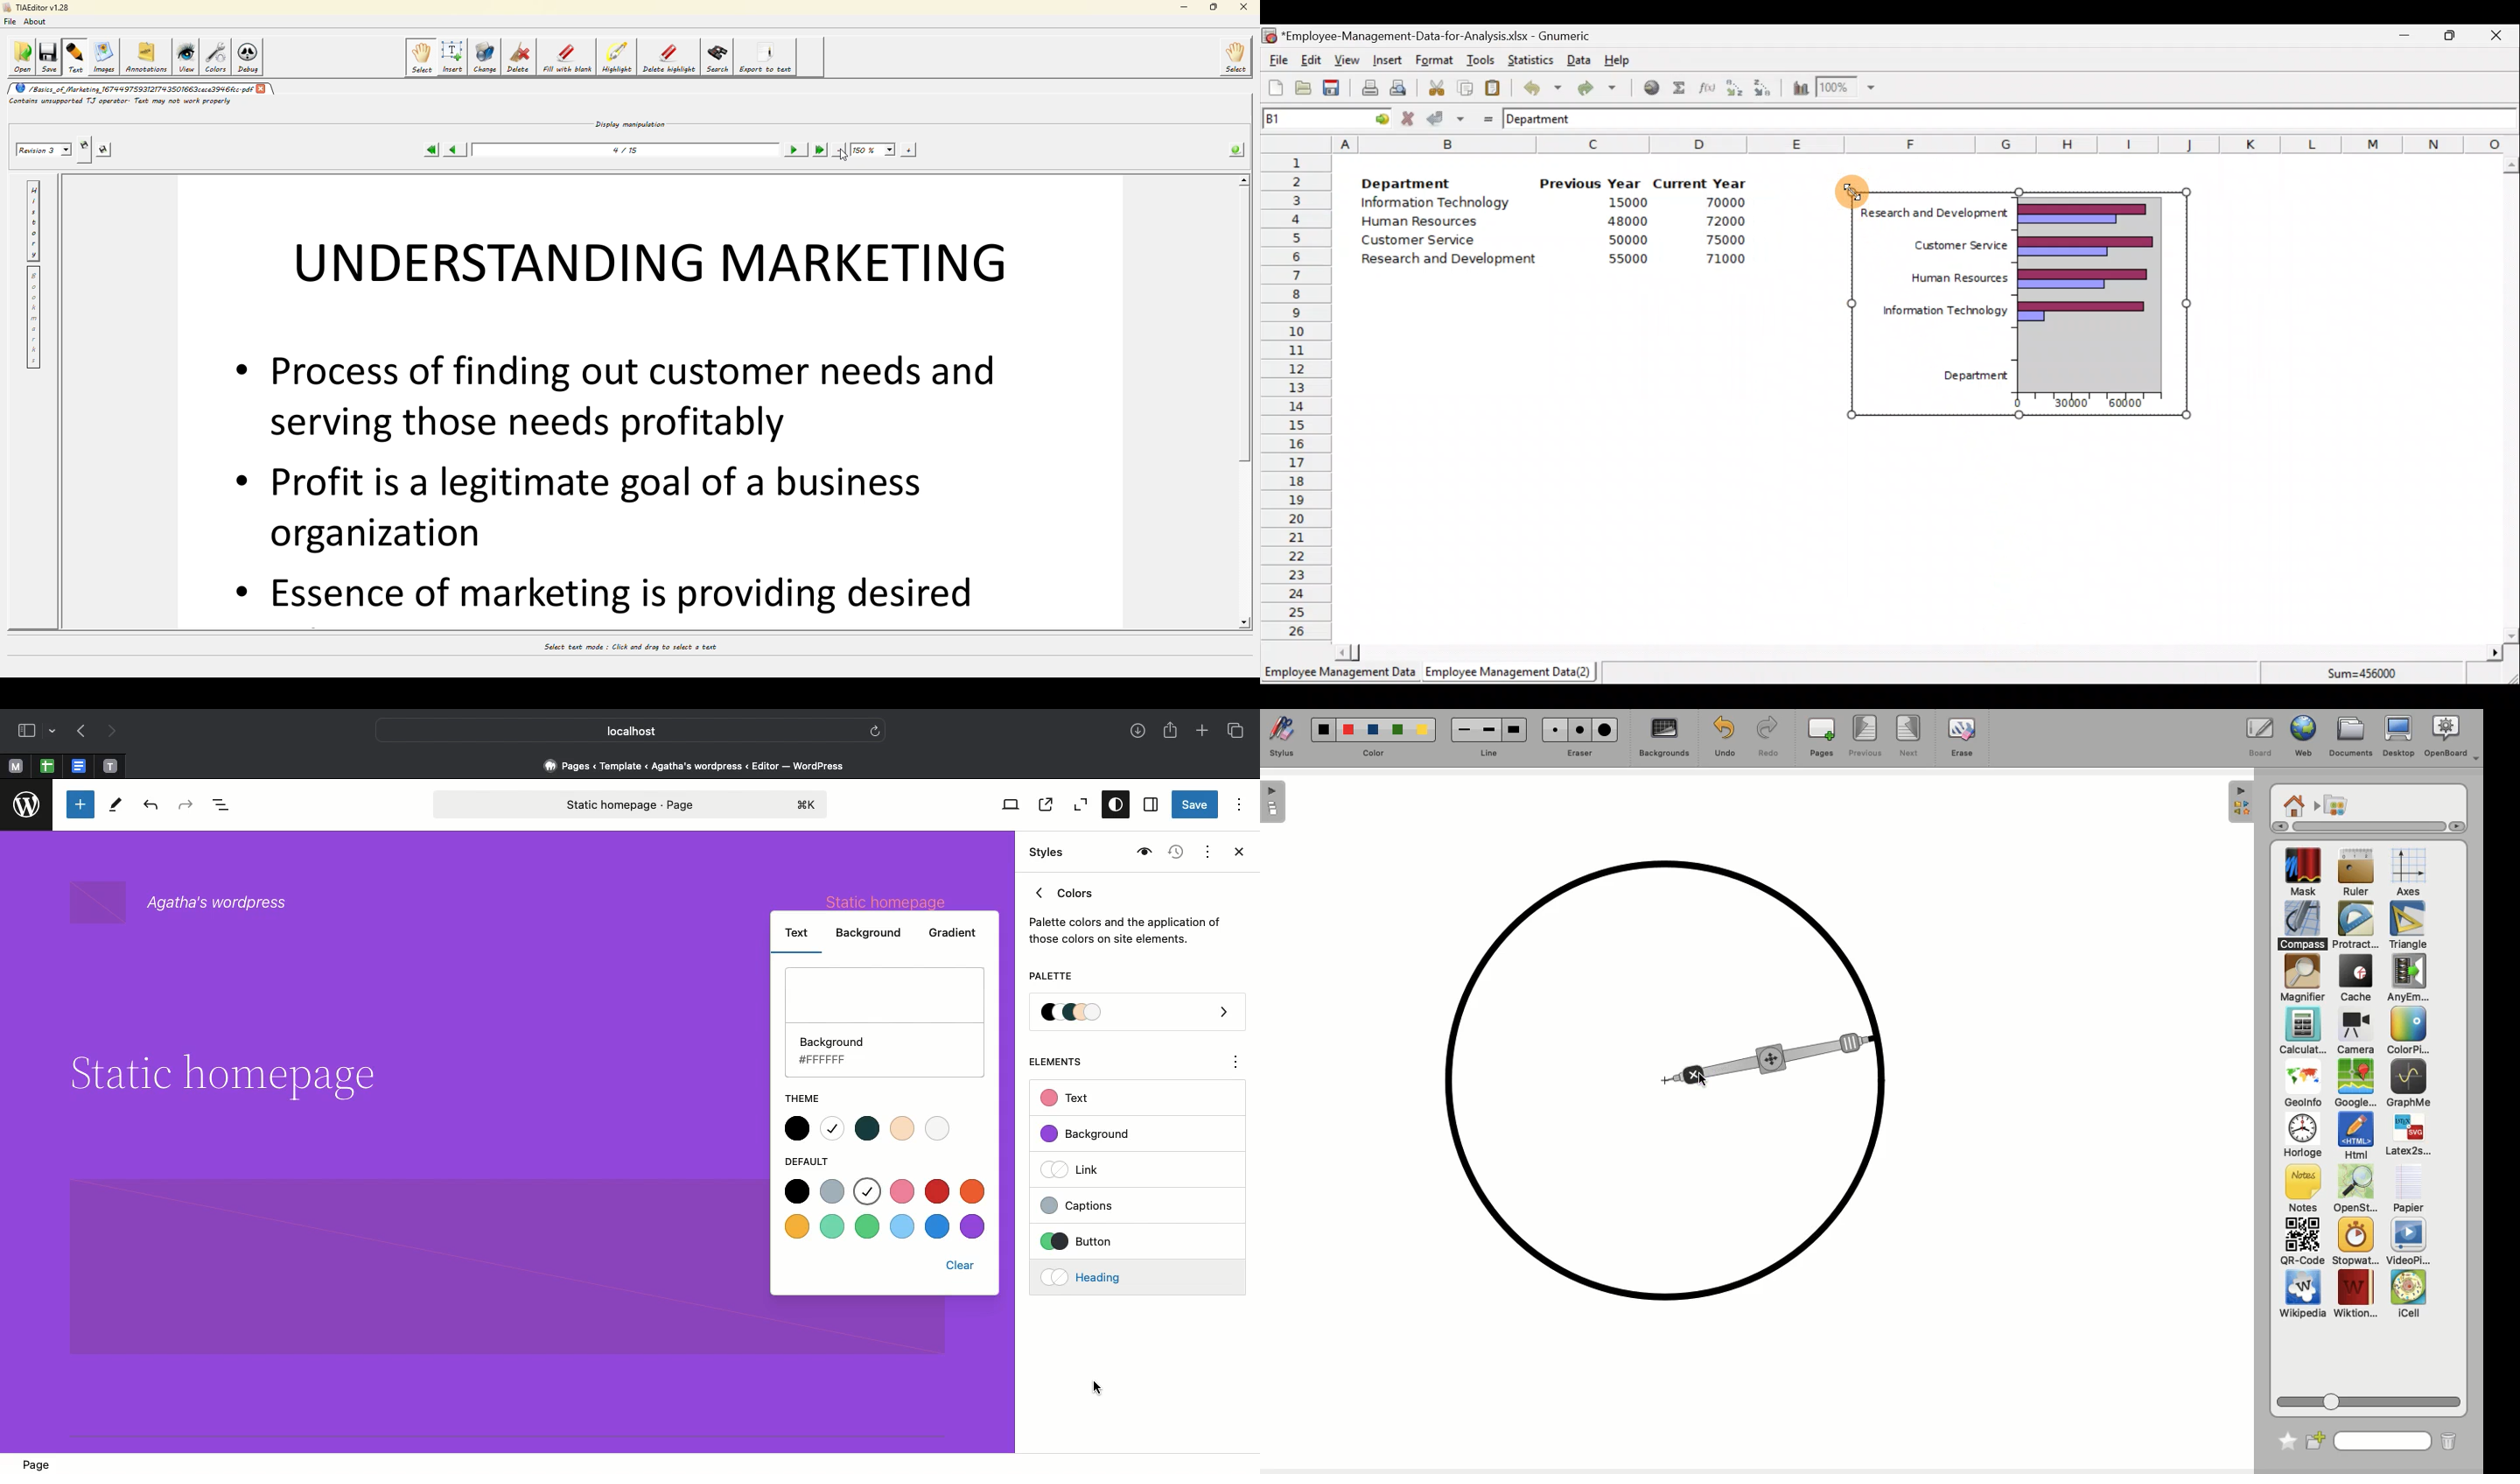  Describe the element at coordinates (1044, 804) in the screenshot. I see `View page` at that location.